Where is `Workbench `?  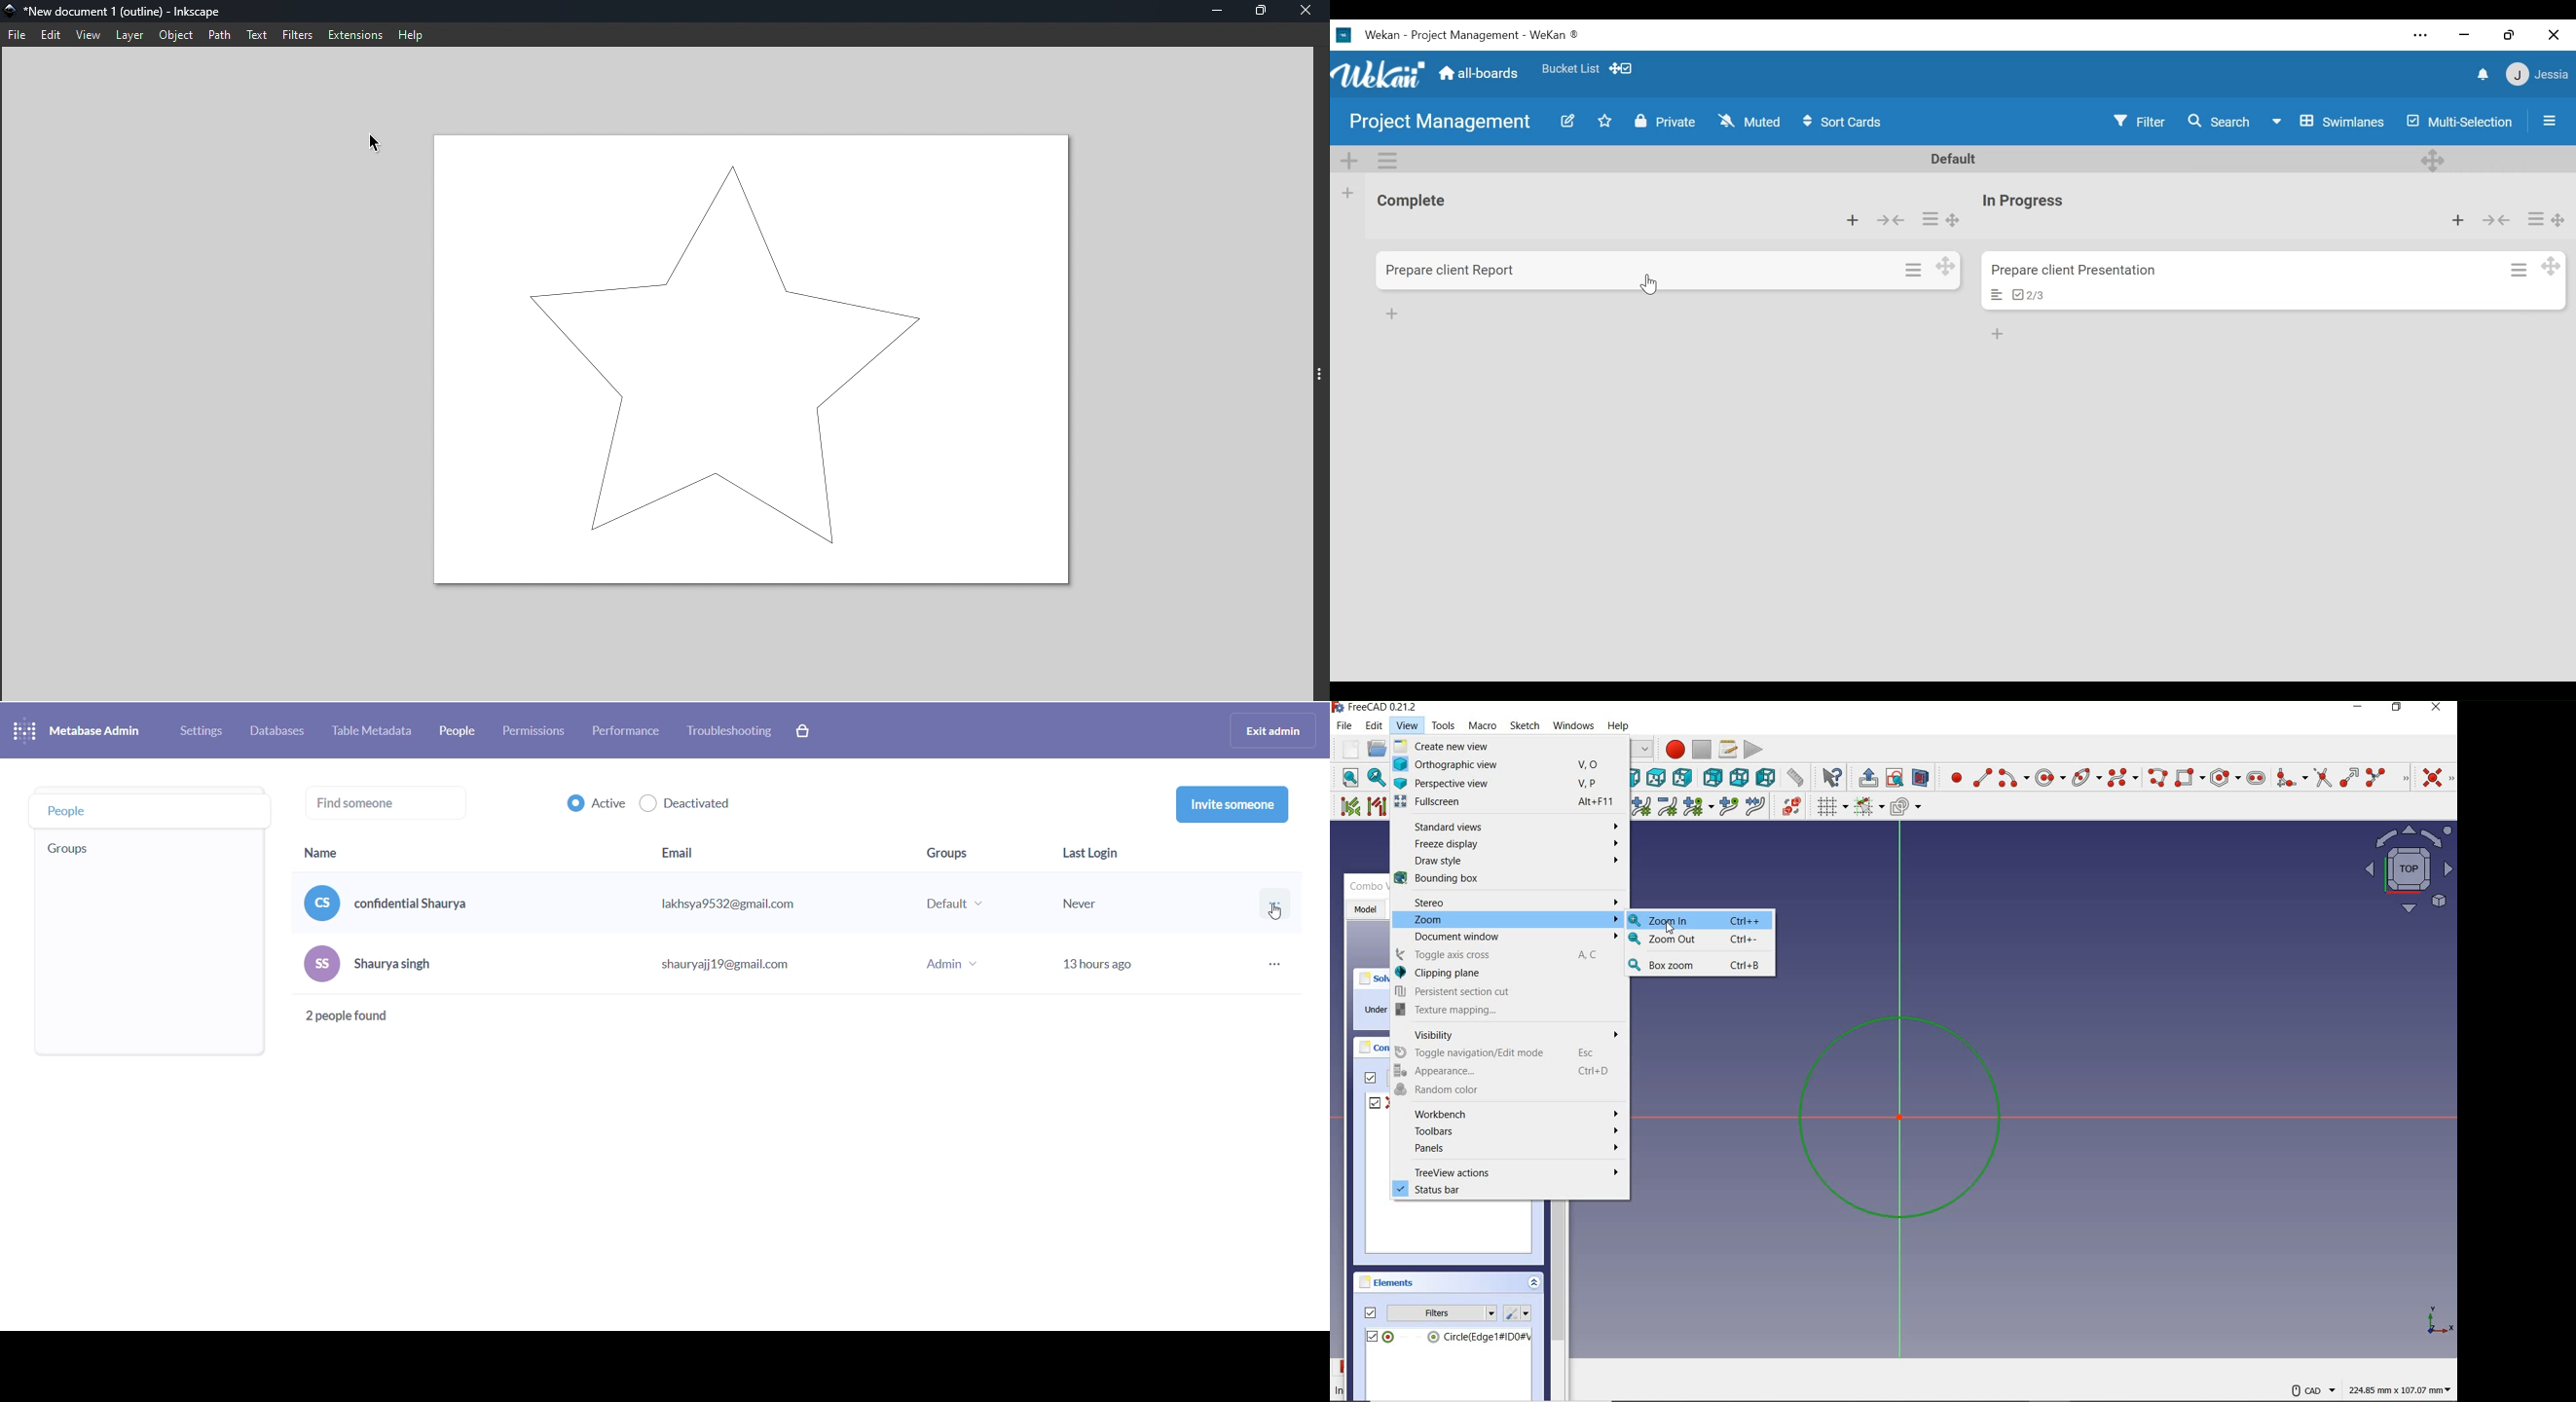 Workbench  is located at coordinates (1510, 1114).